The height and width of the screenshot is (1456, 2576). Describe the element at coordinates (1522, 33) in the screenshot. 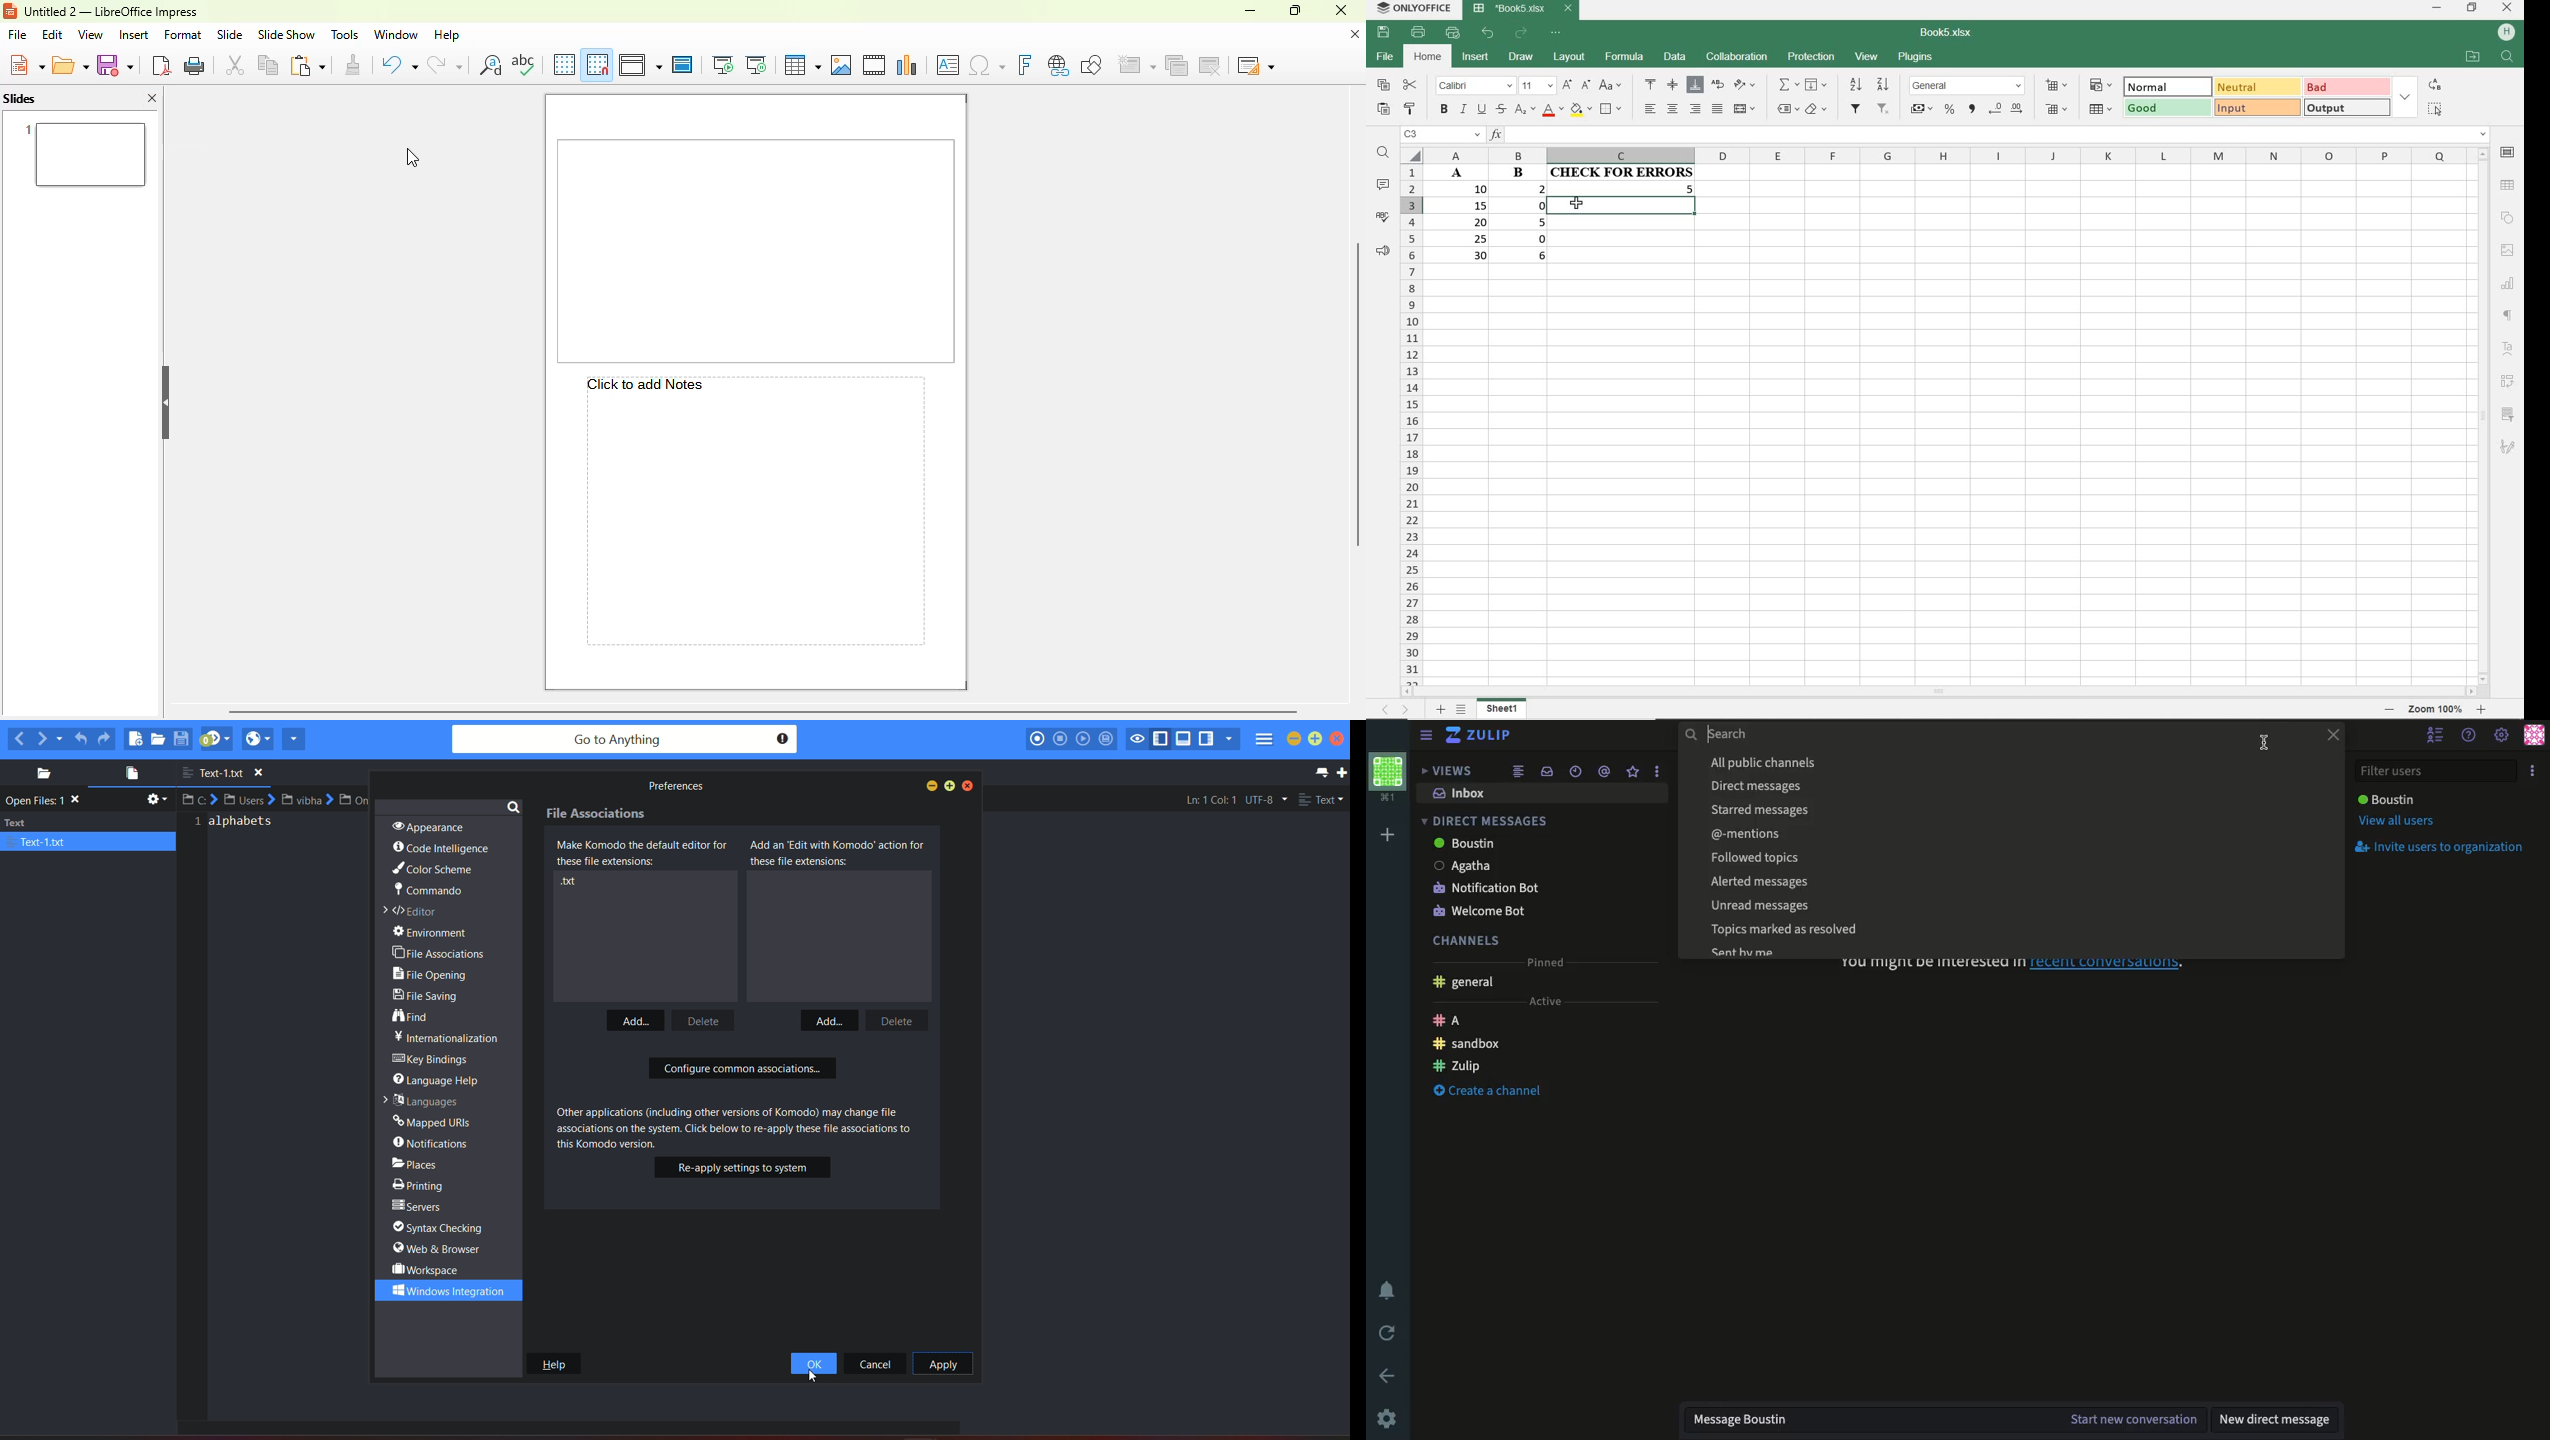

I see `REDO` at that location.